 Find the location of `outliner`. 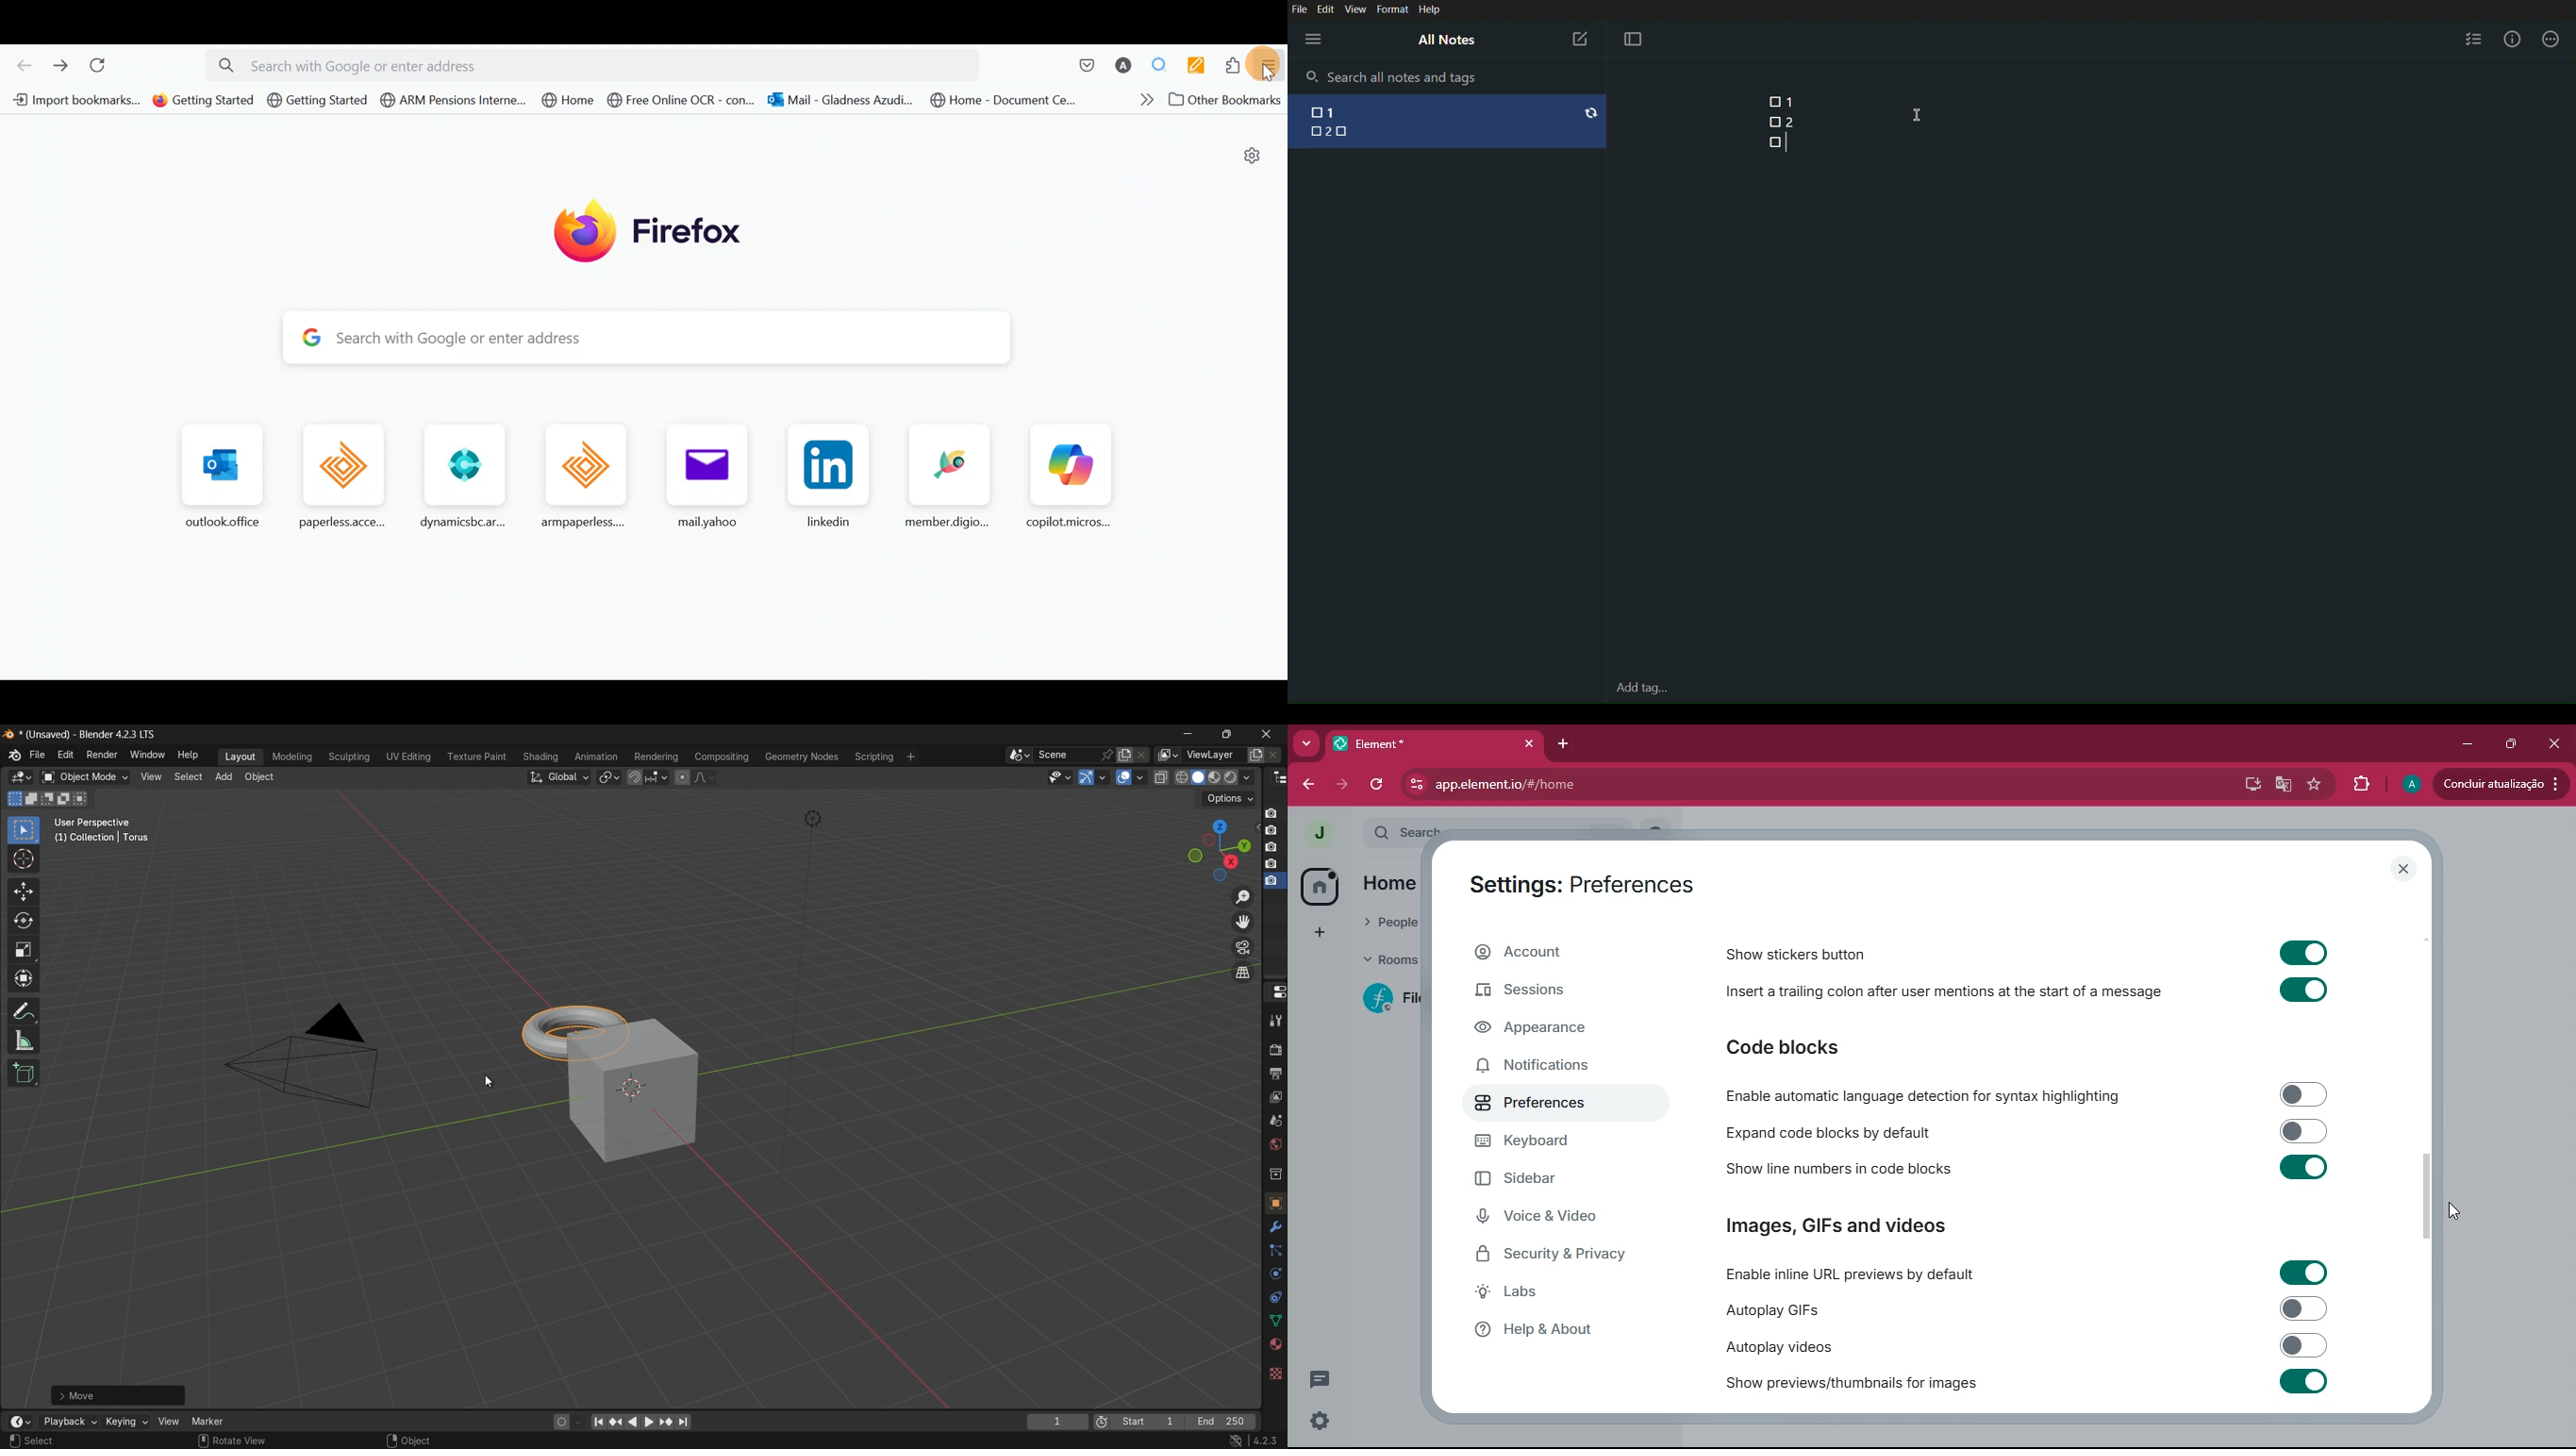

outliner is located at coordinates (1280, 778).